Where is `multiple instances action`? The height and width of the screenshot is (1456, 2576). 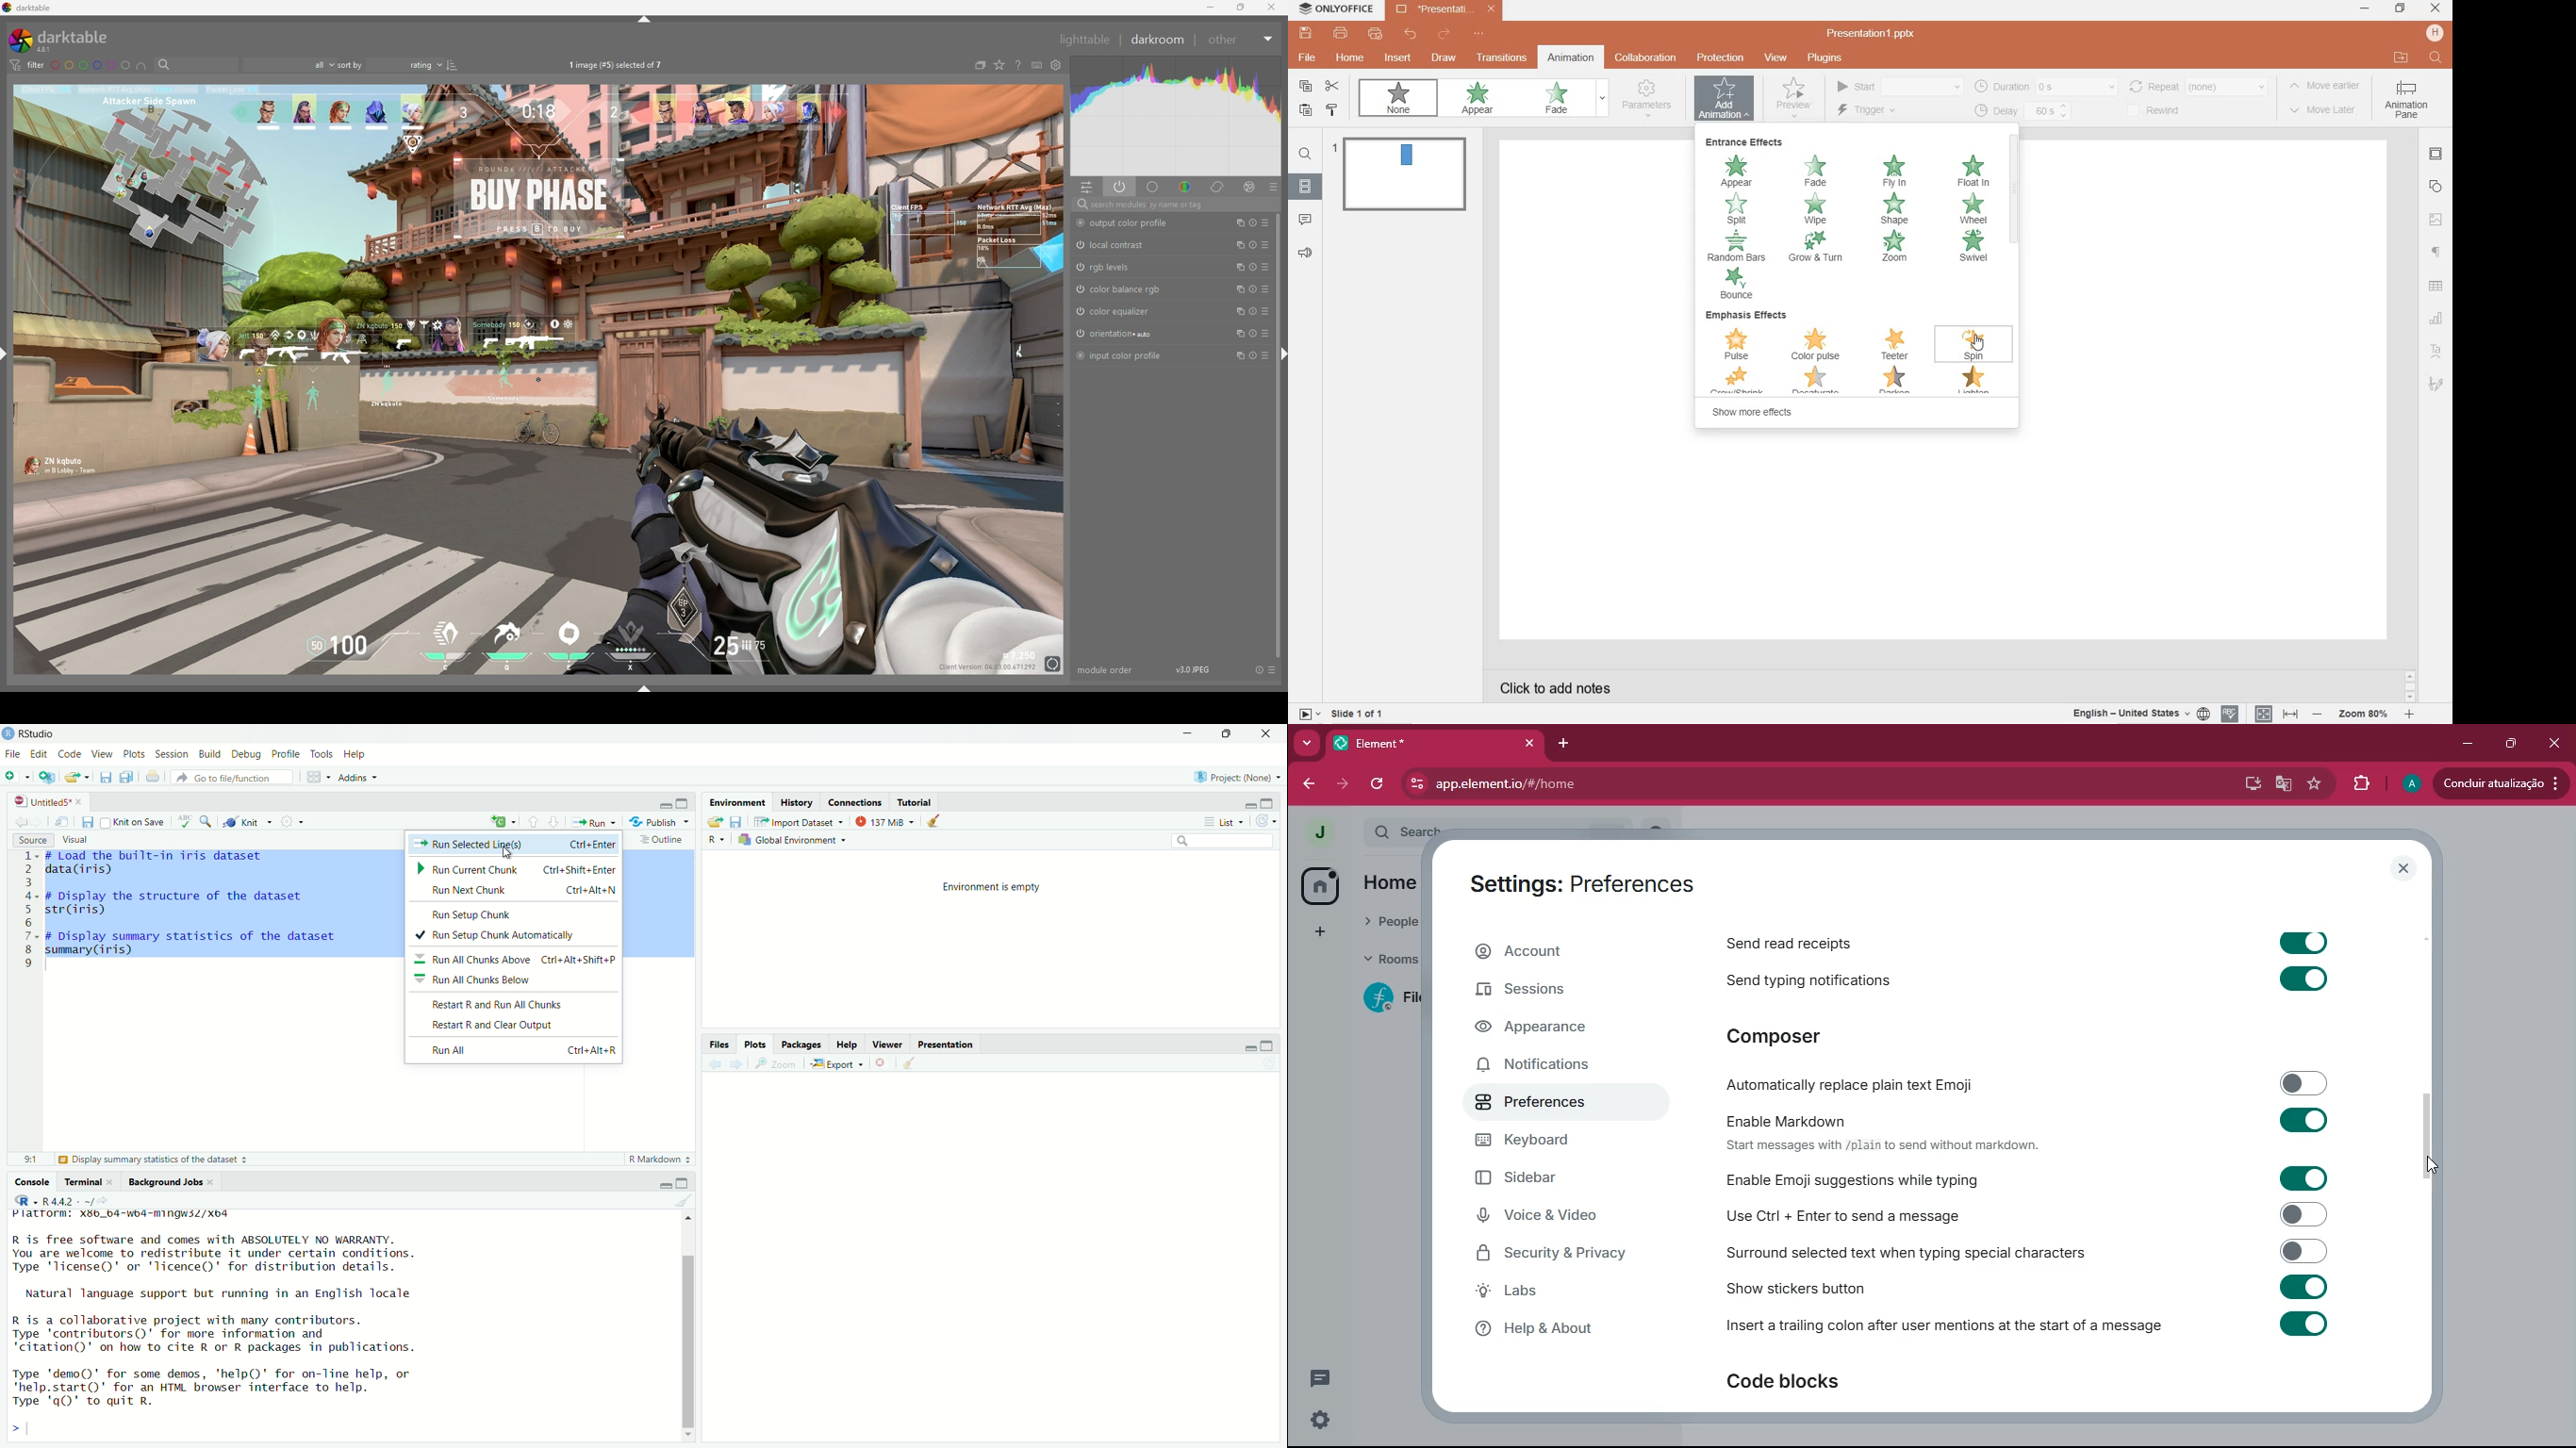 multiple instances action is located at coordinates (1236, 356).